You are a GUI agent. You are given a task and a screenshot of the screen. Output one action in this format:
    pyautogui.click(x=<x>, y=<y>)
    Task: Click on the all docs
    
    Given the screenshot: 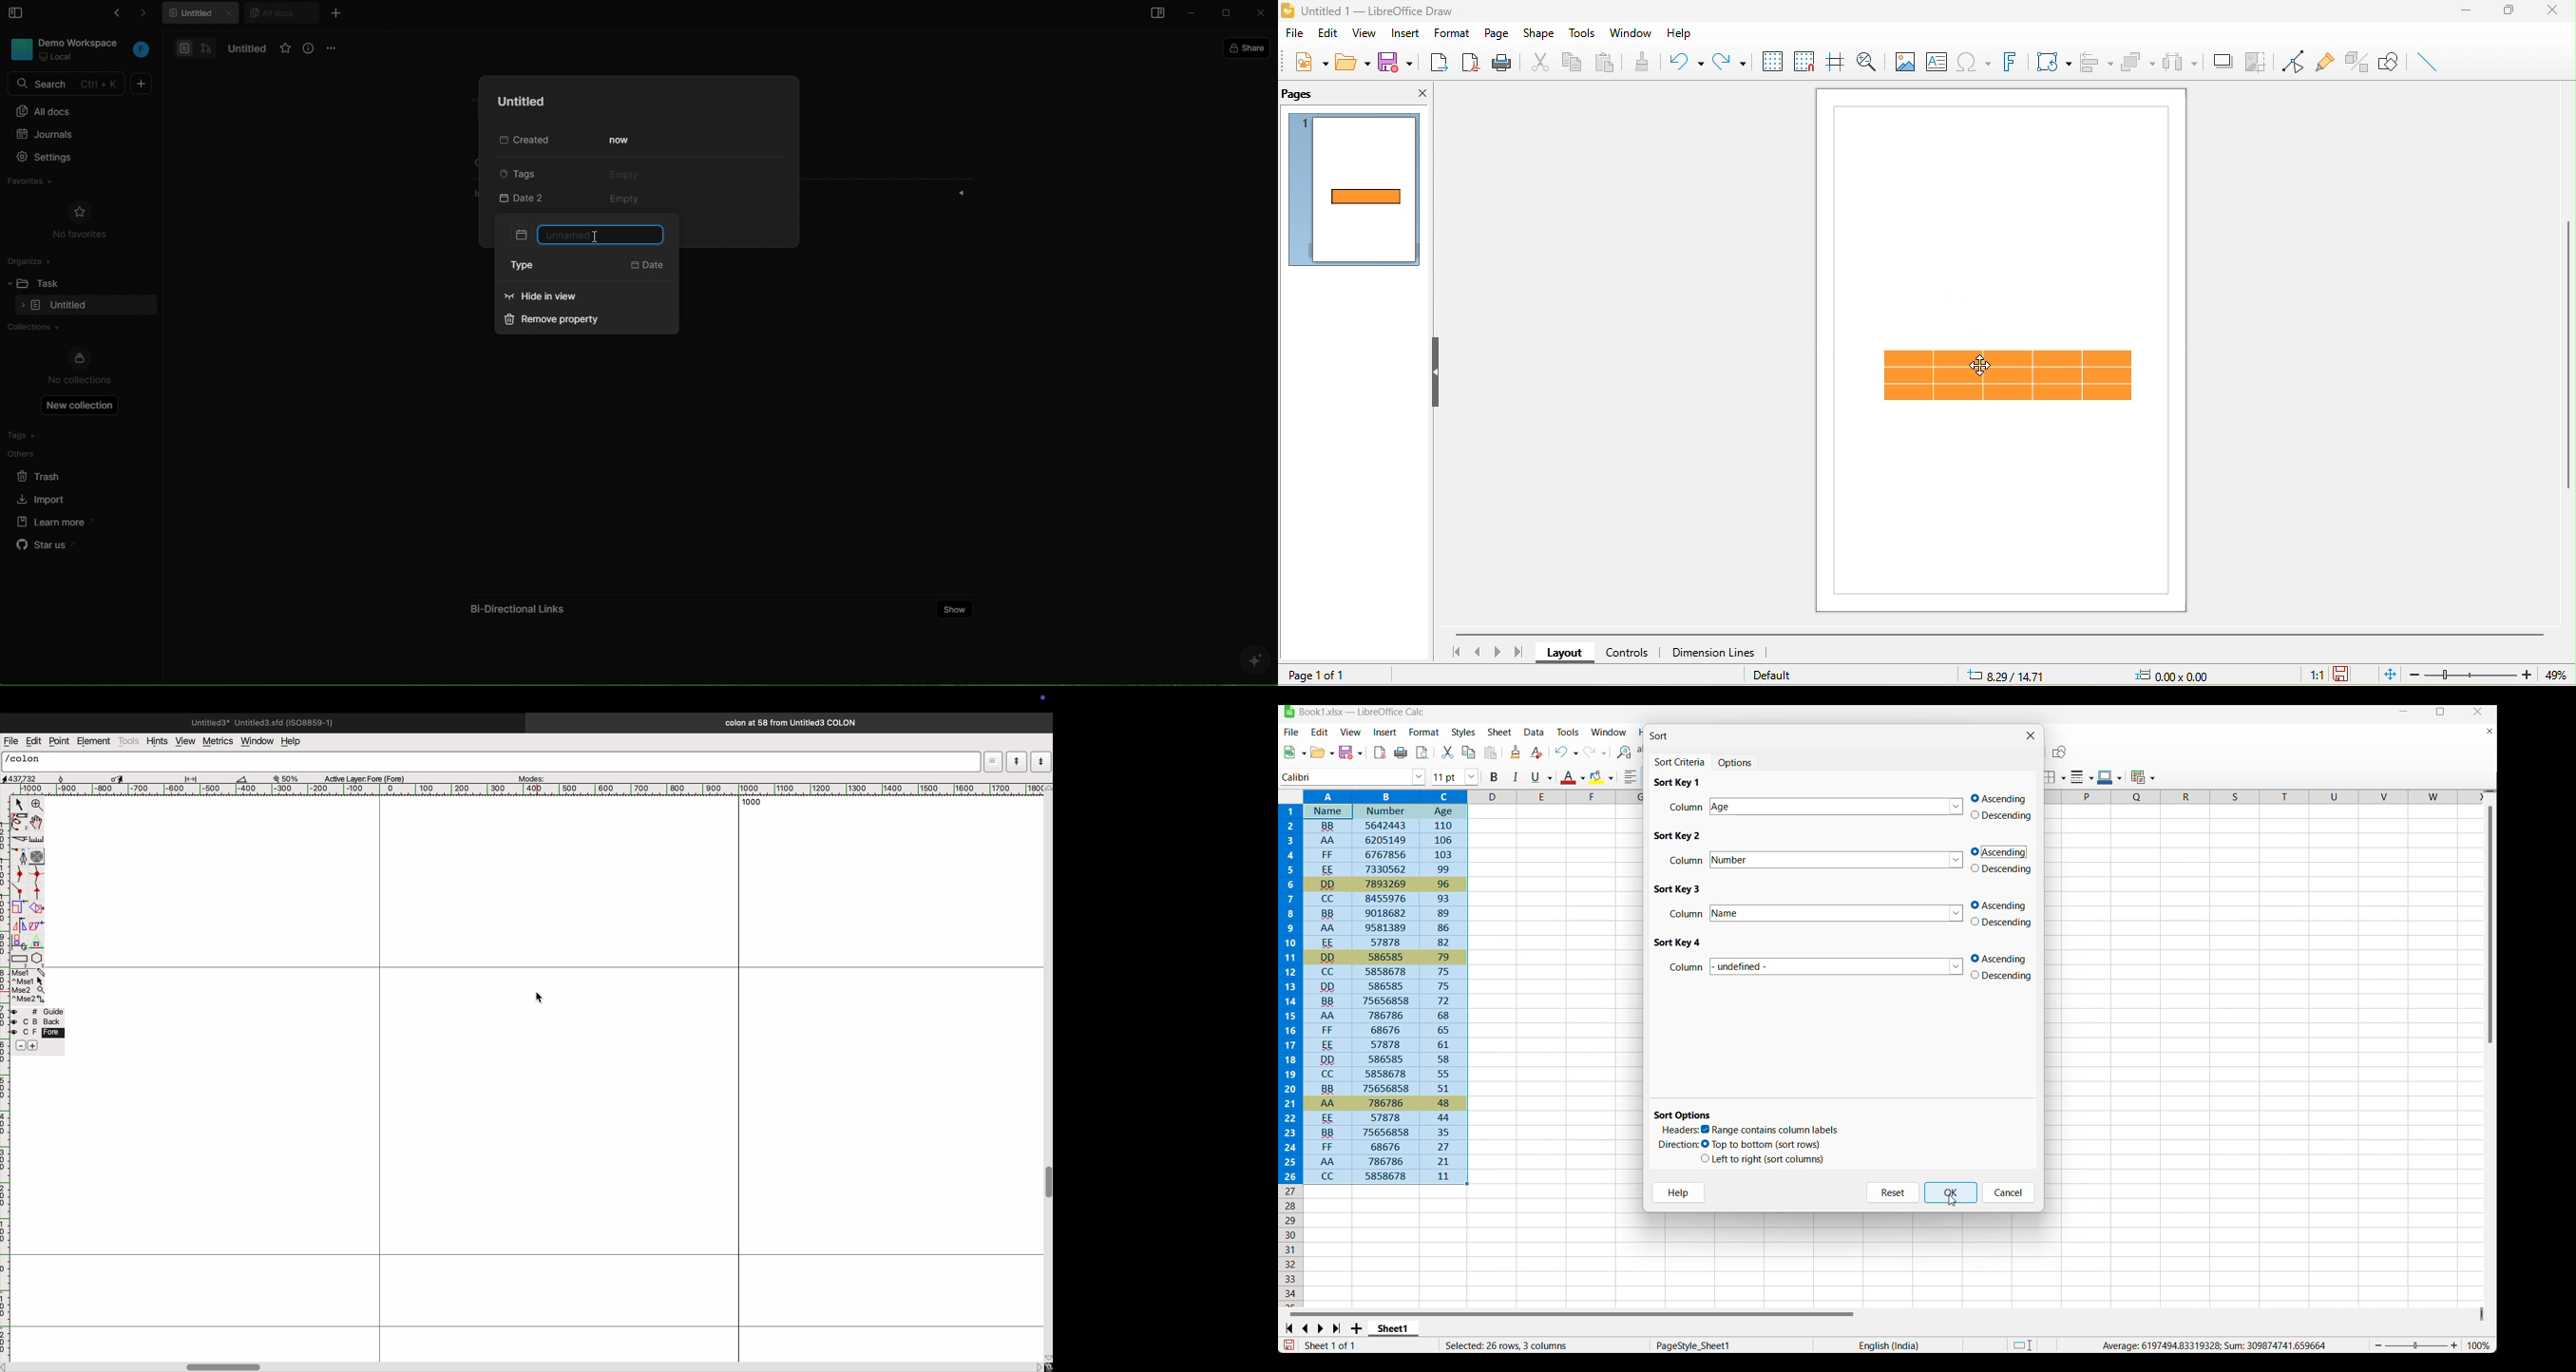 What is the action you would take?
    pyautogui.click(x=281, y=12)
    